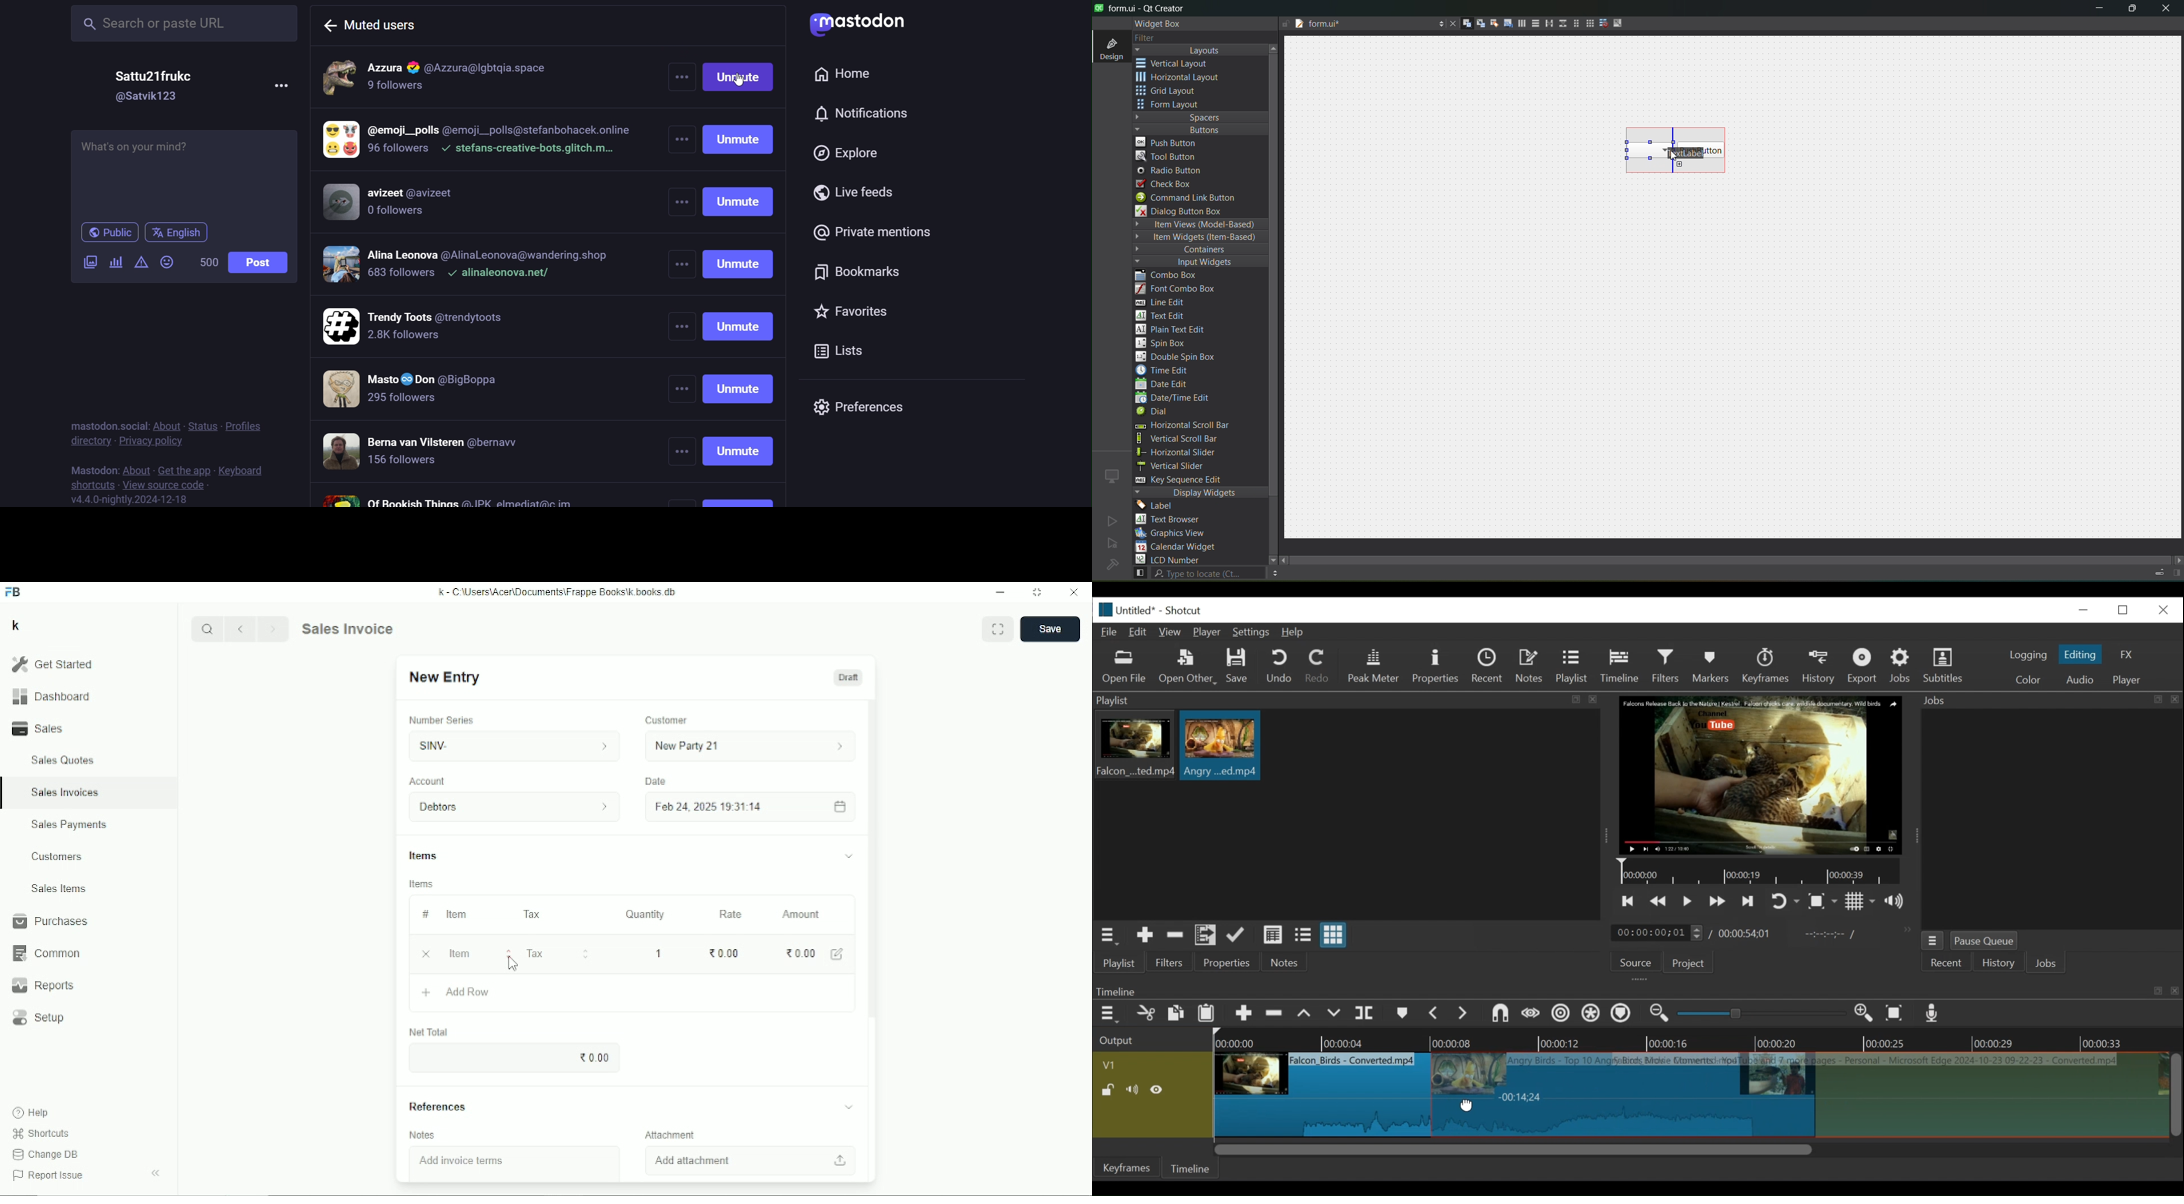  Describe the element at coordinates (1304, 934) in the screenshot. I see `view as files` at that location.